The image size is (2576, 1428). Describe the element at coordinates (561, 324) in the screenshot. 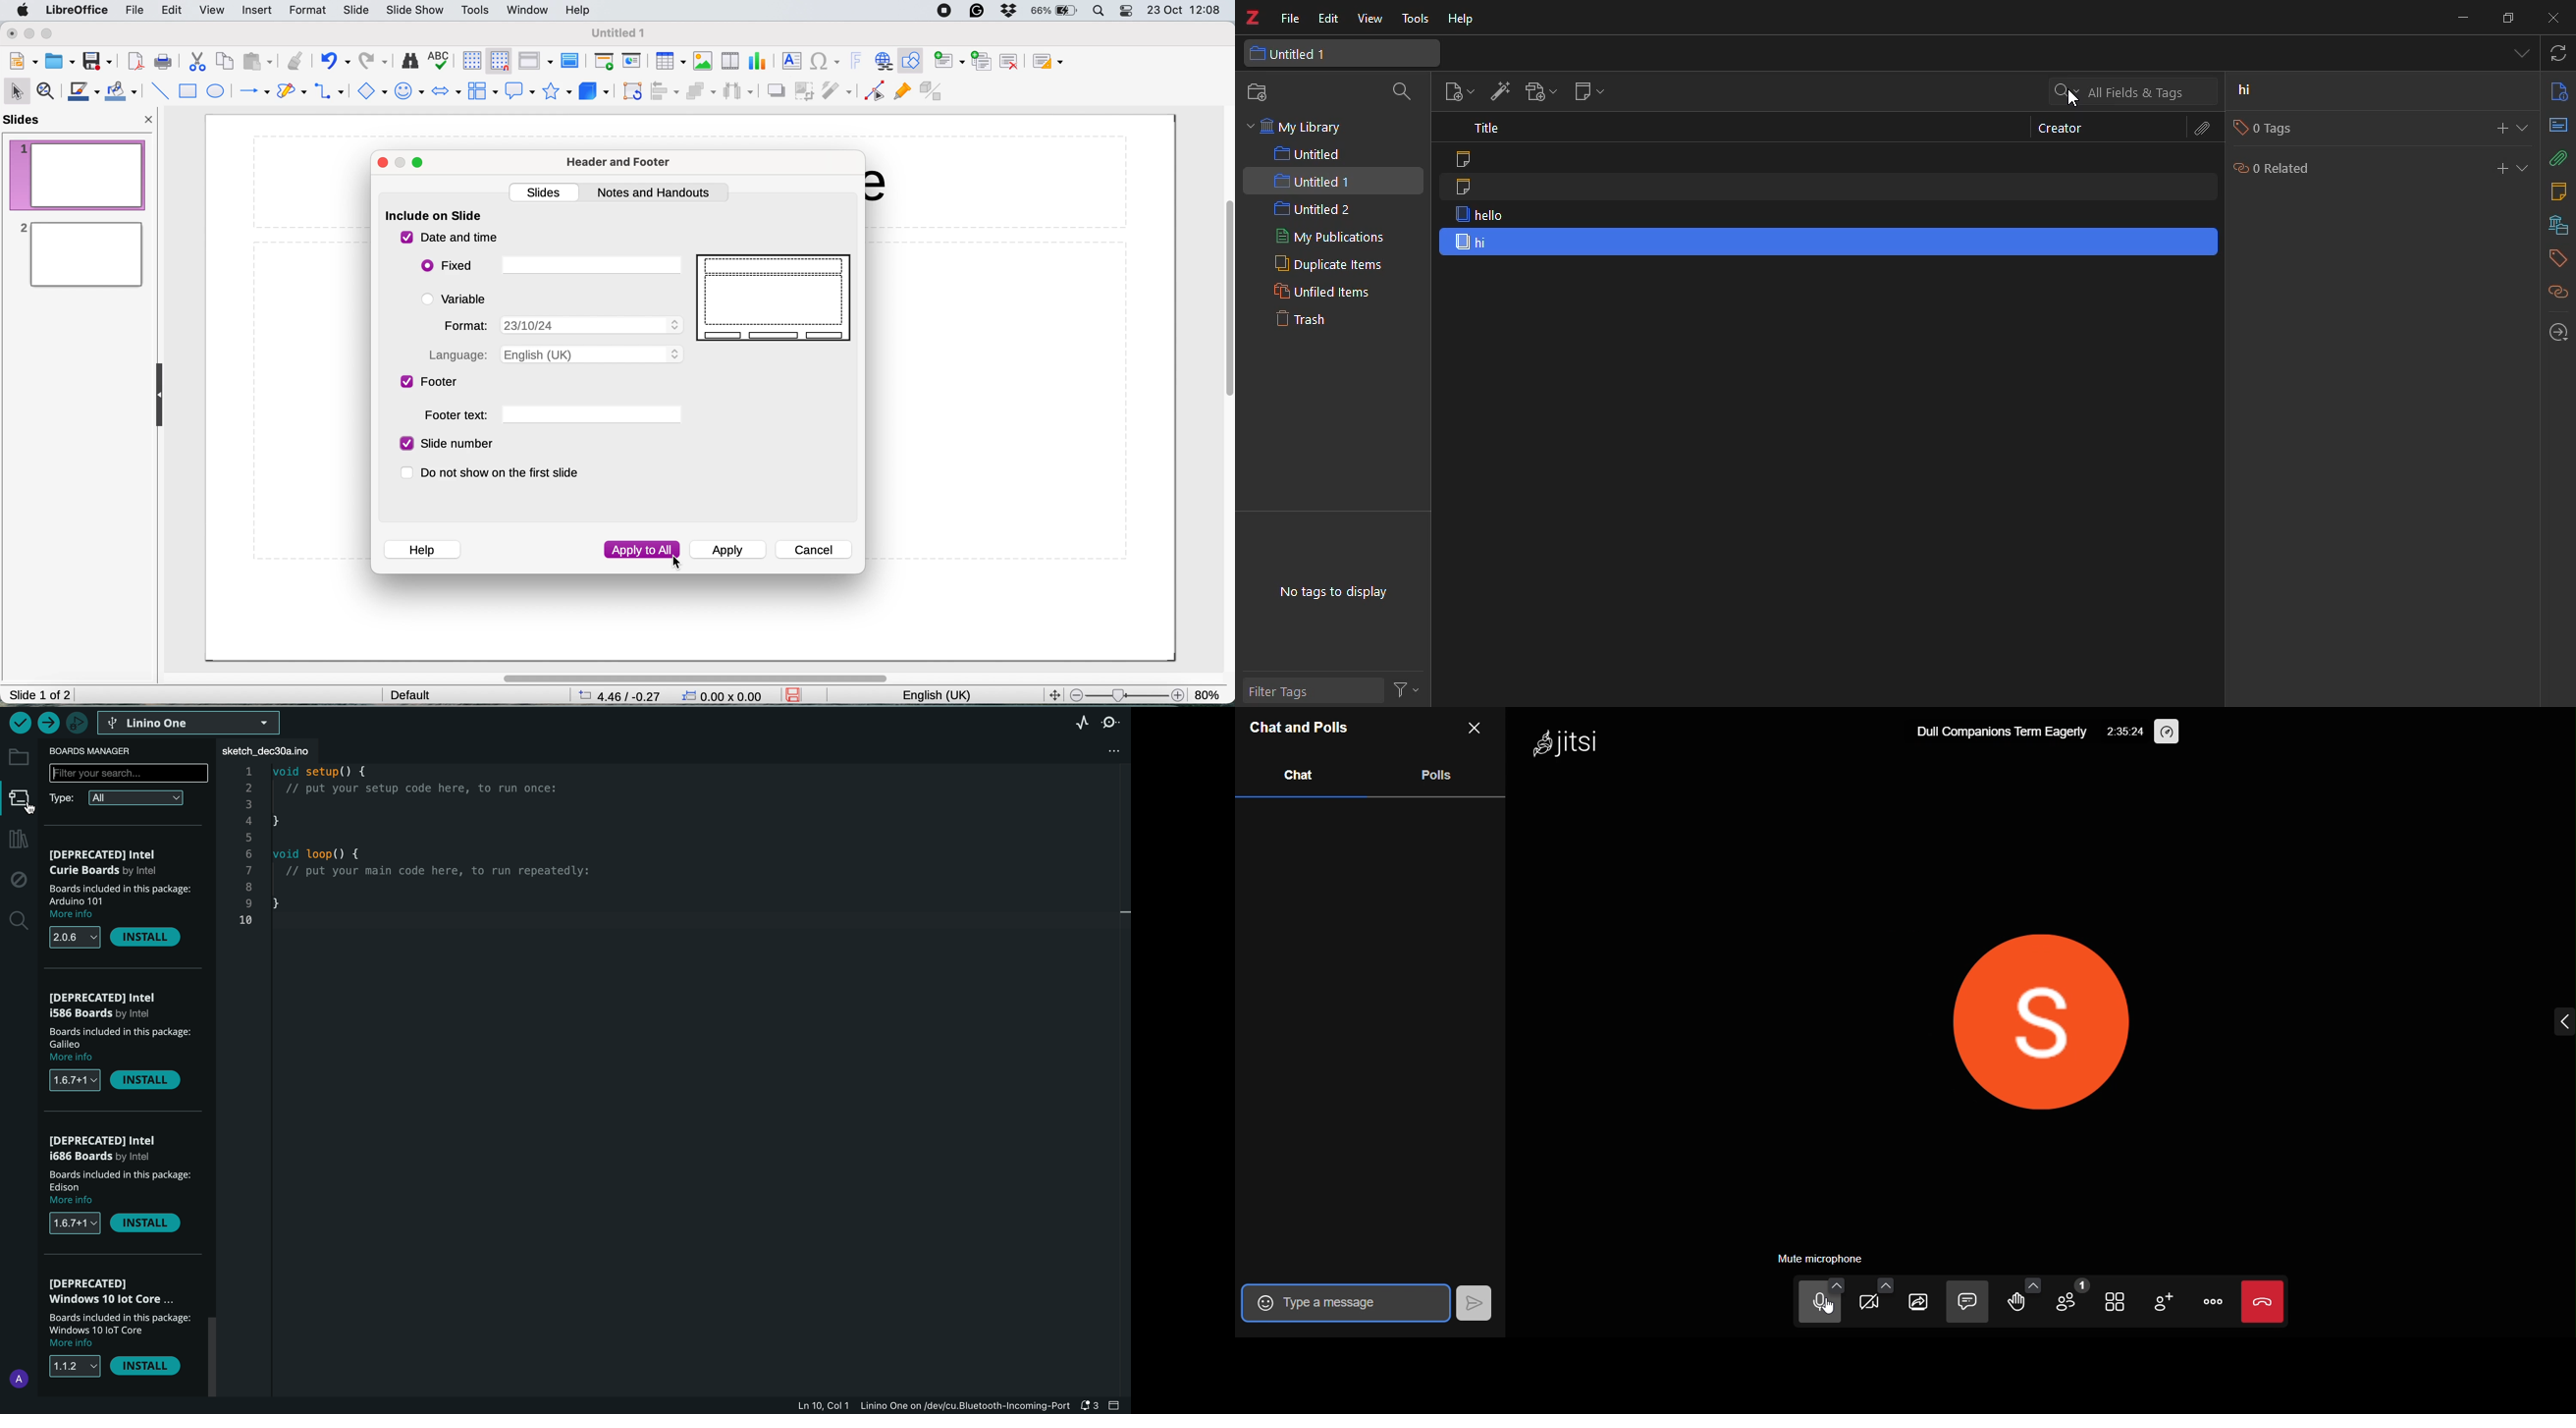

I see `format` at that location.